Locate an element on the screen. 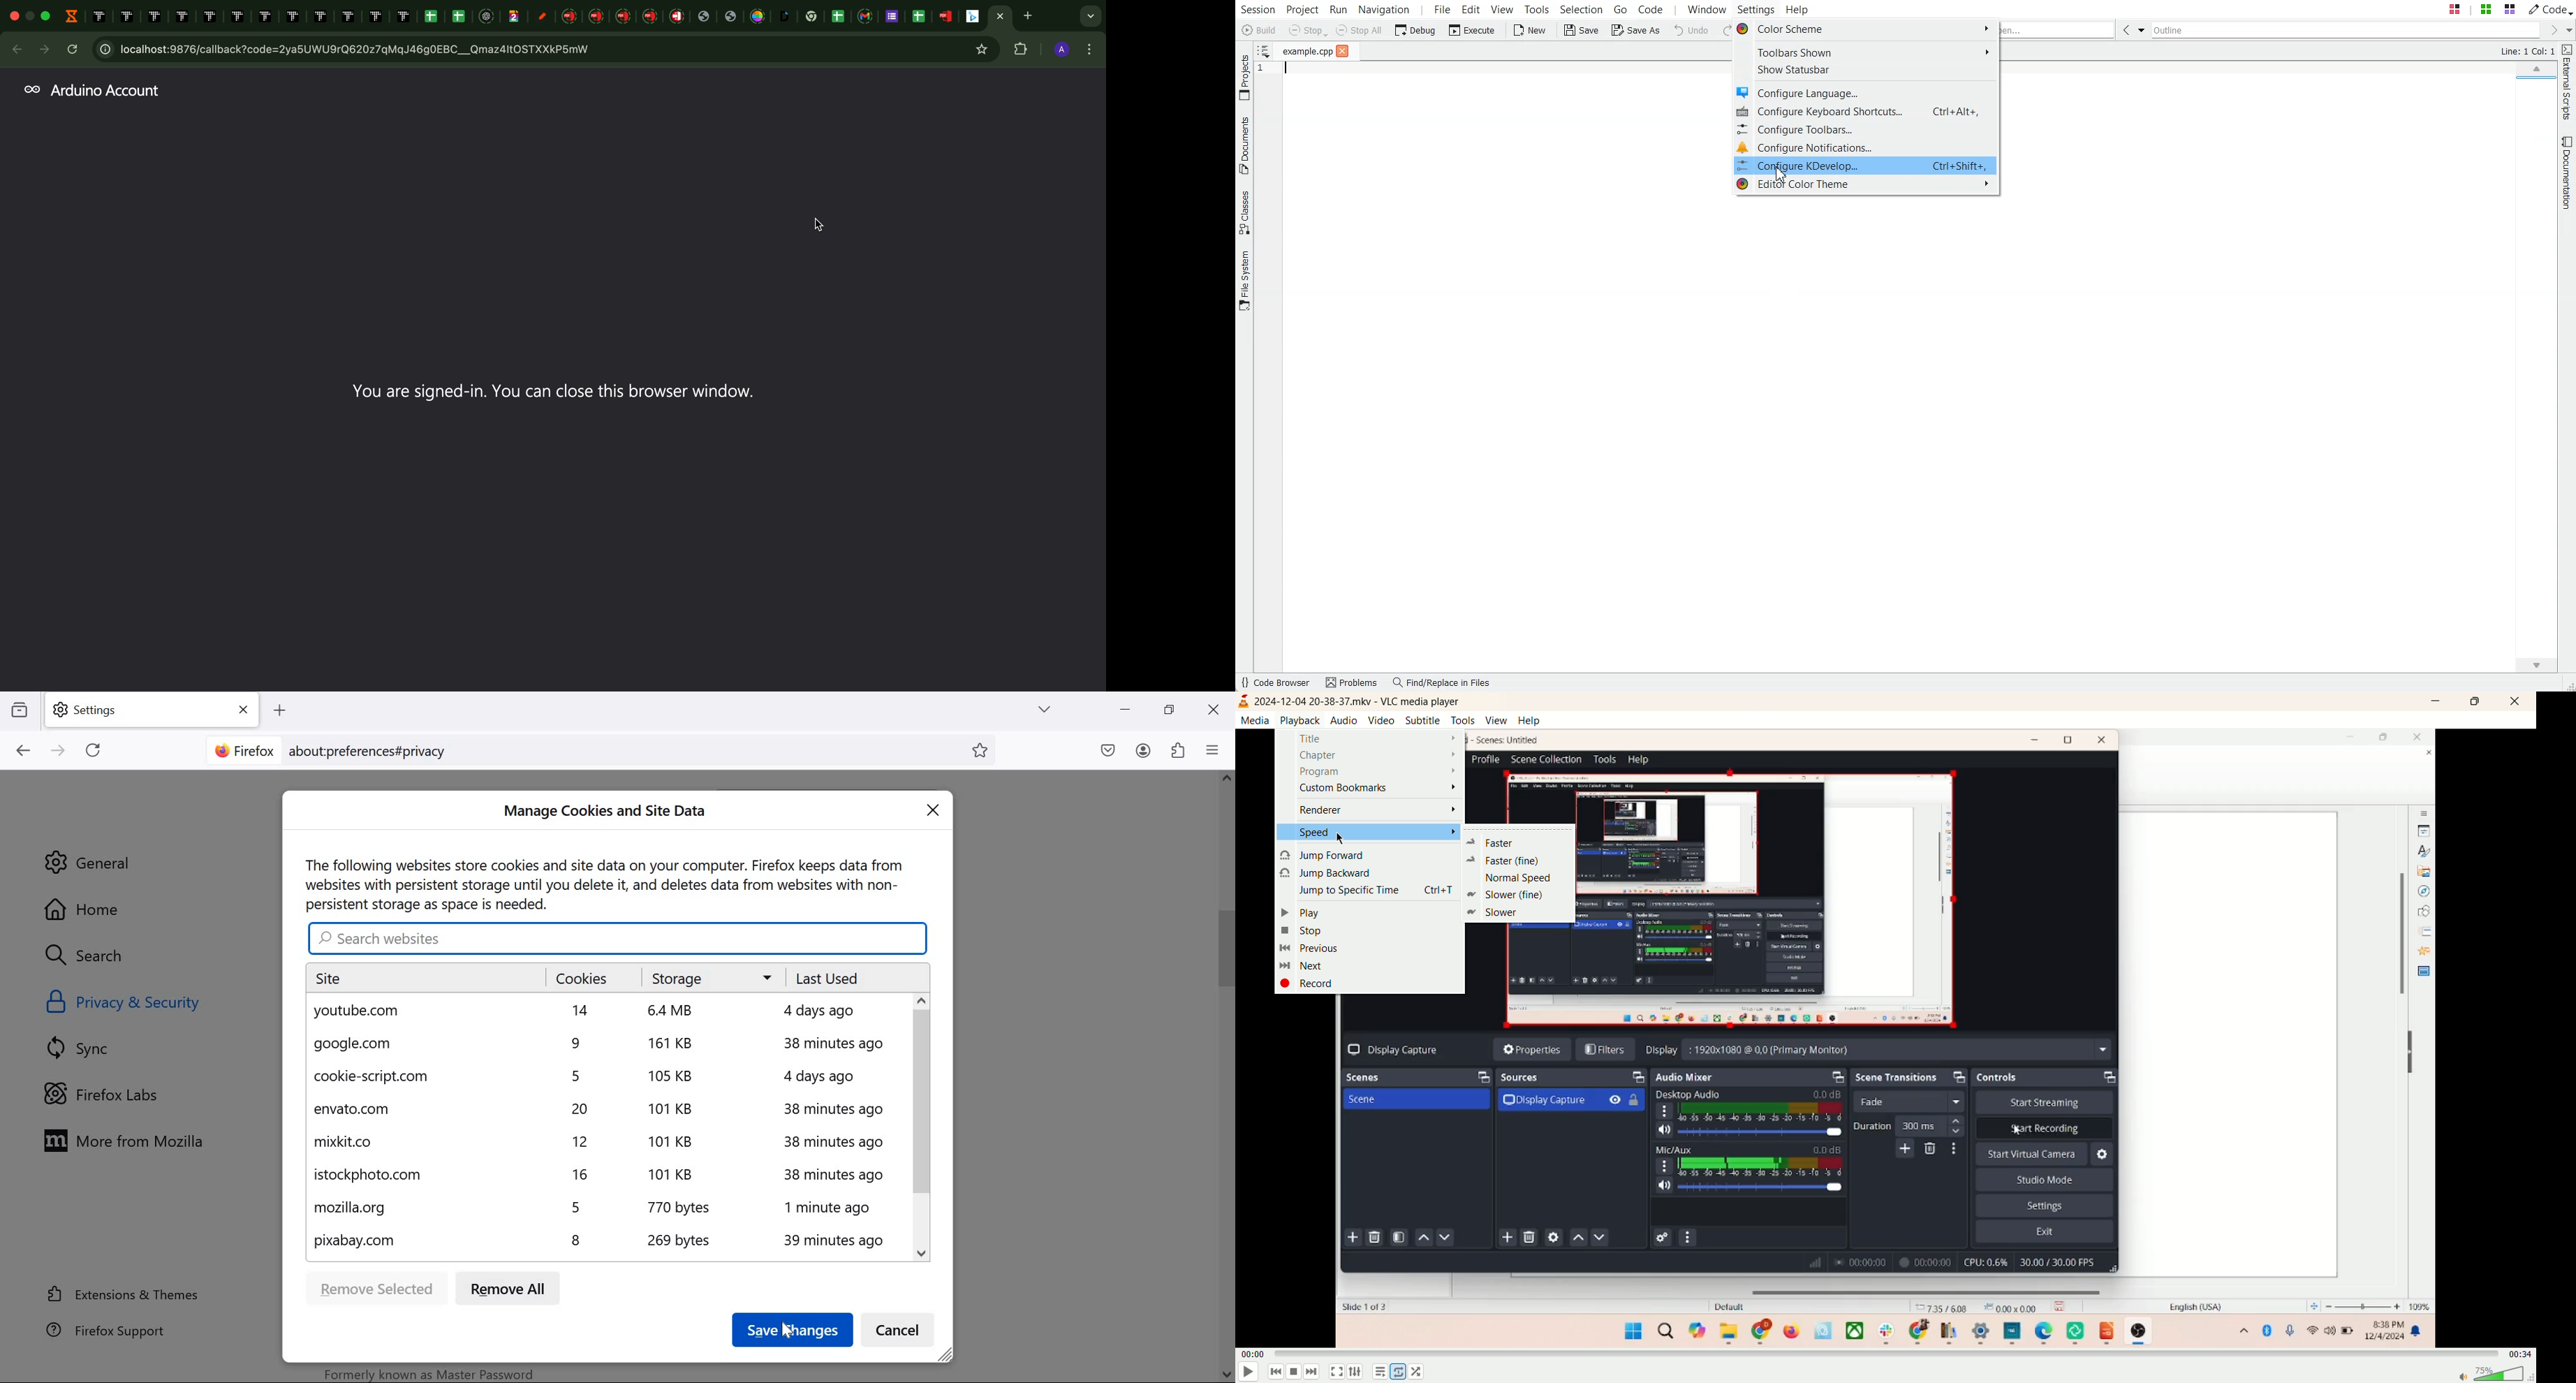 The image size is (2576, 1400). close is located at coordinates (938, 810).